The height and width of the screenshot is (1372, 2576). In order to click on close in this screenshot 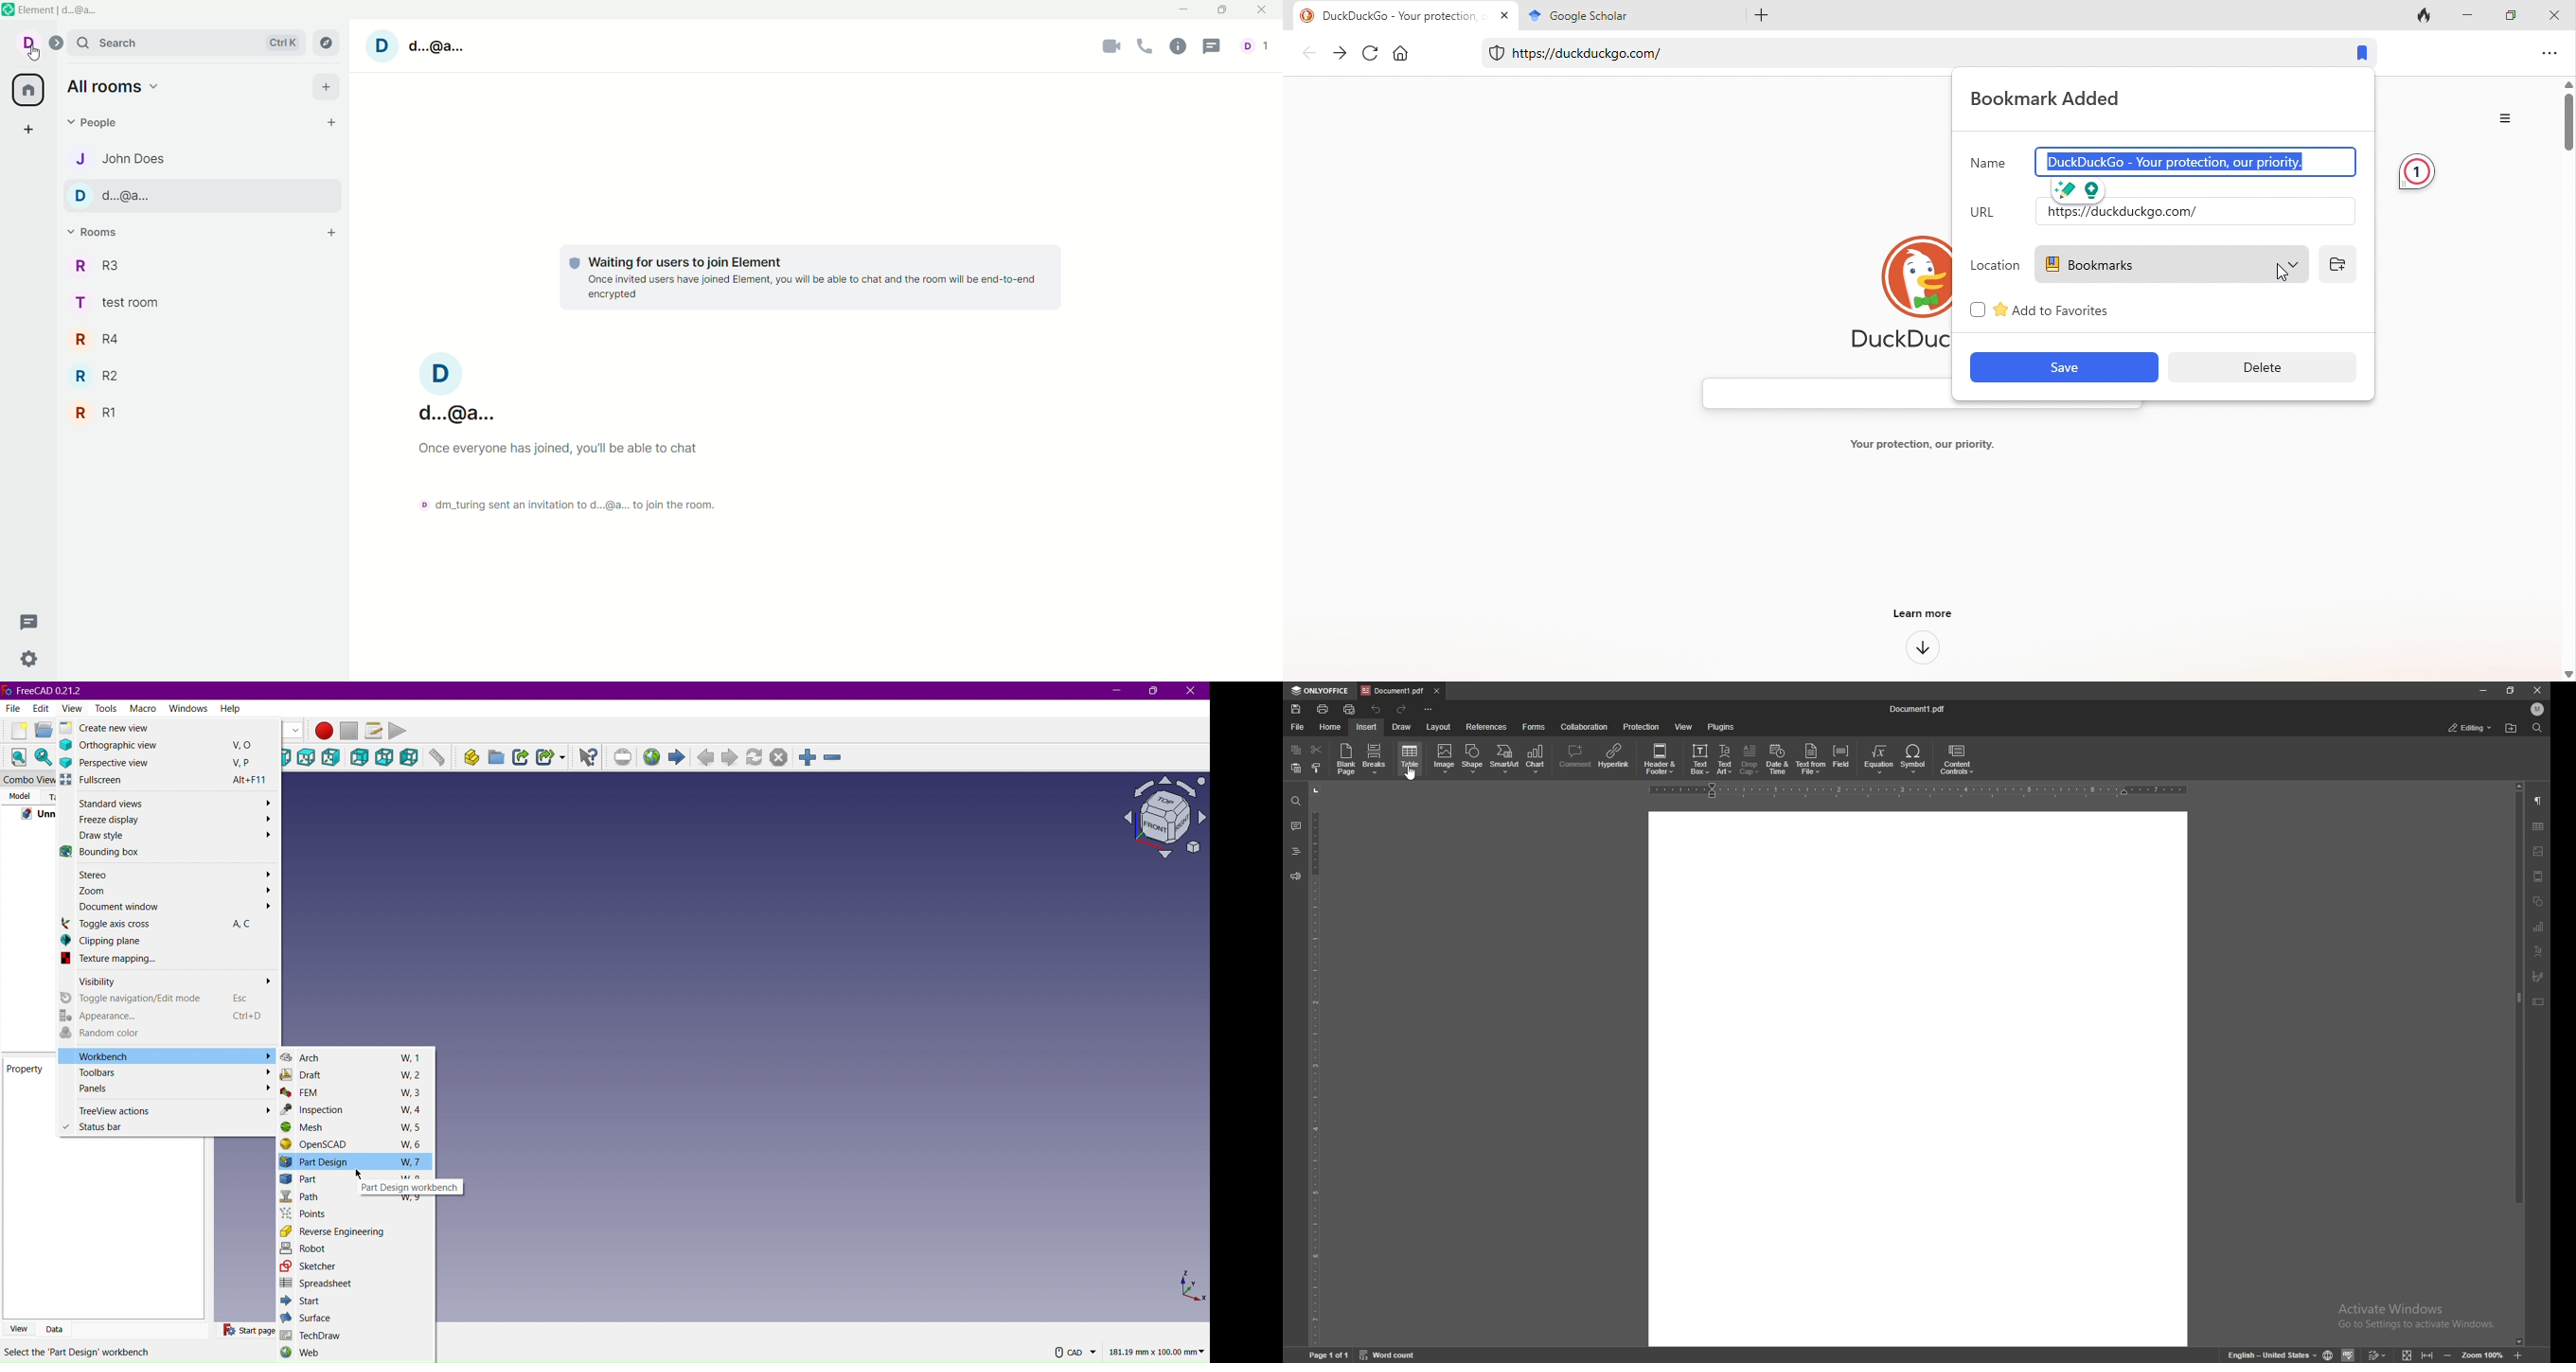, I will do `click(2557, 14)`.